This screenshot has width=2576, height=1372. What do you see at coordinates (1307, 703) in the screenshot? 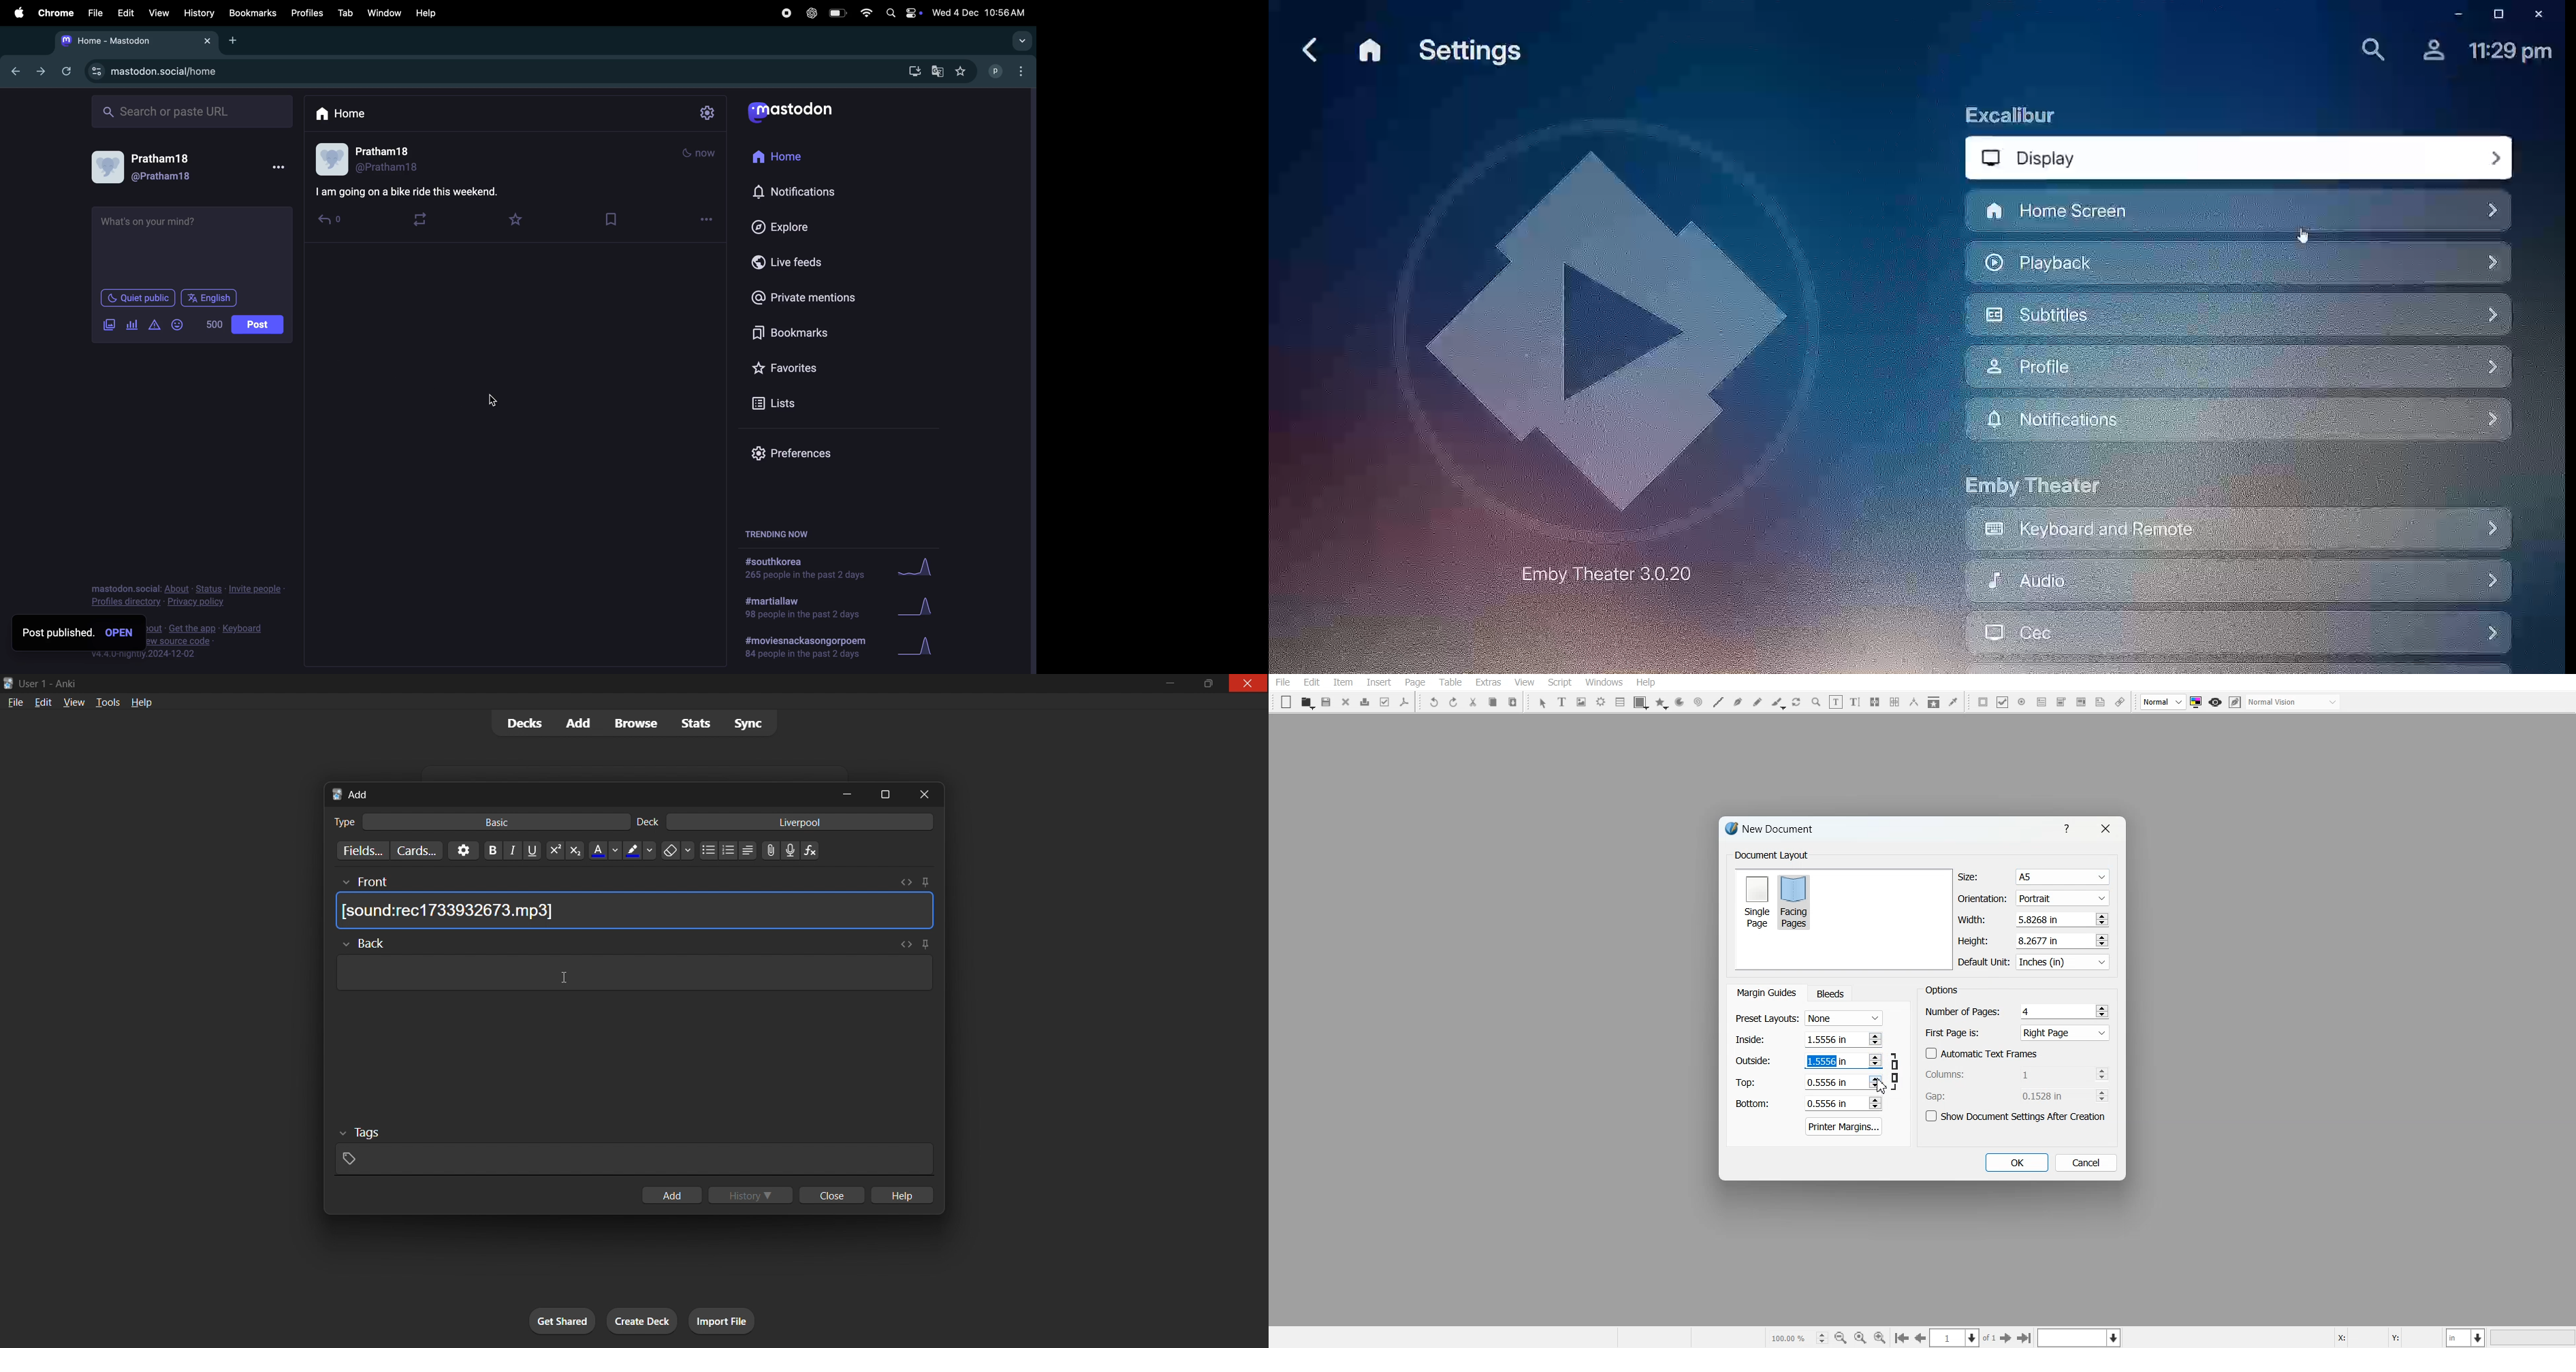
I see `Open` at bounding box center [1307, 703].